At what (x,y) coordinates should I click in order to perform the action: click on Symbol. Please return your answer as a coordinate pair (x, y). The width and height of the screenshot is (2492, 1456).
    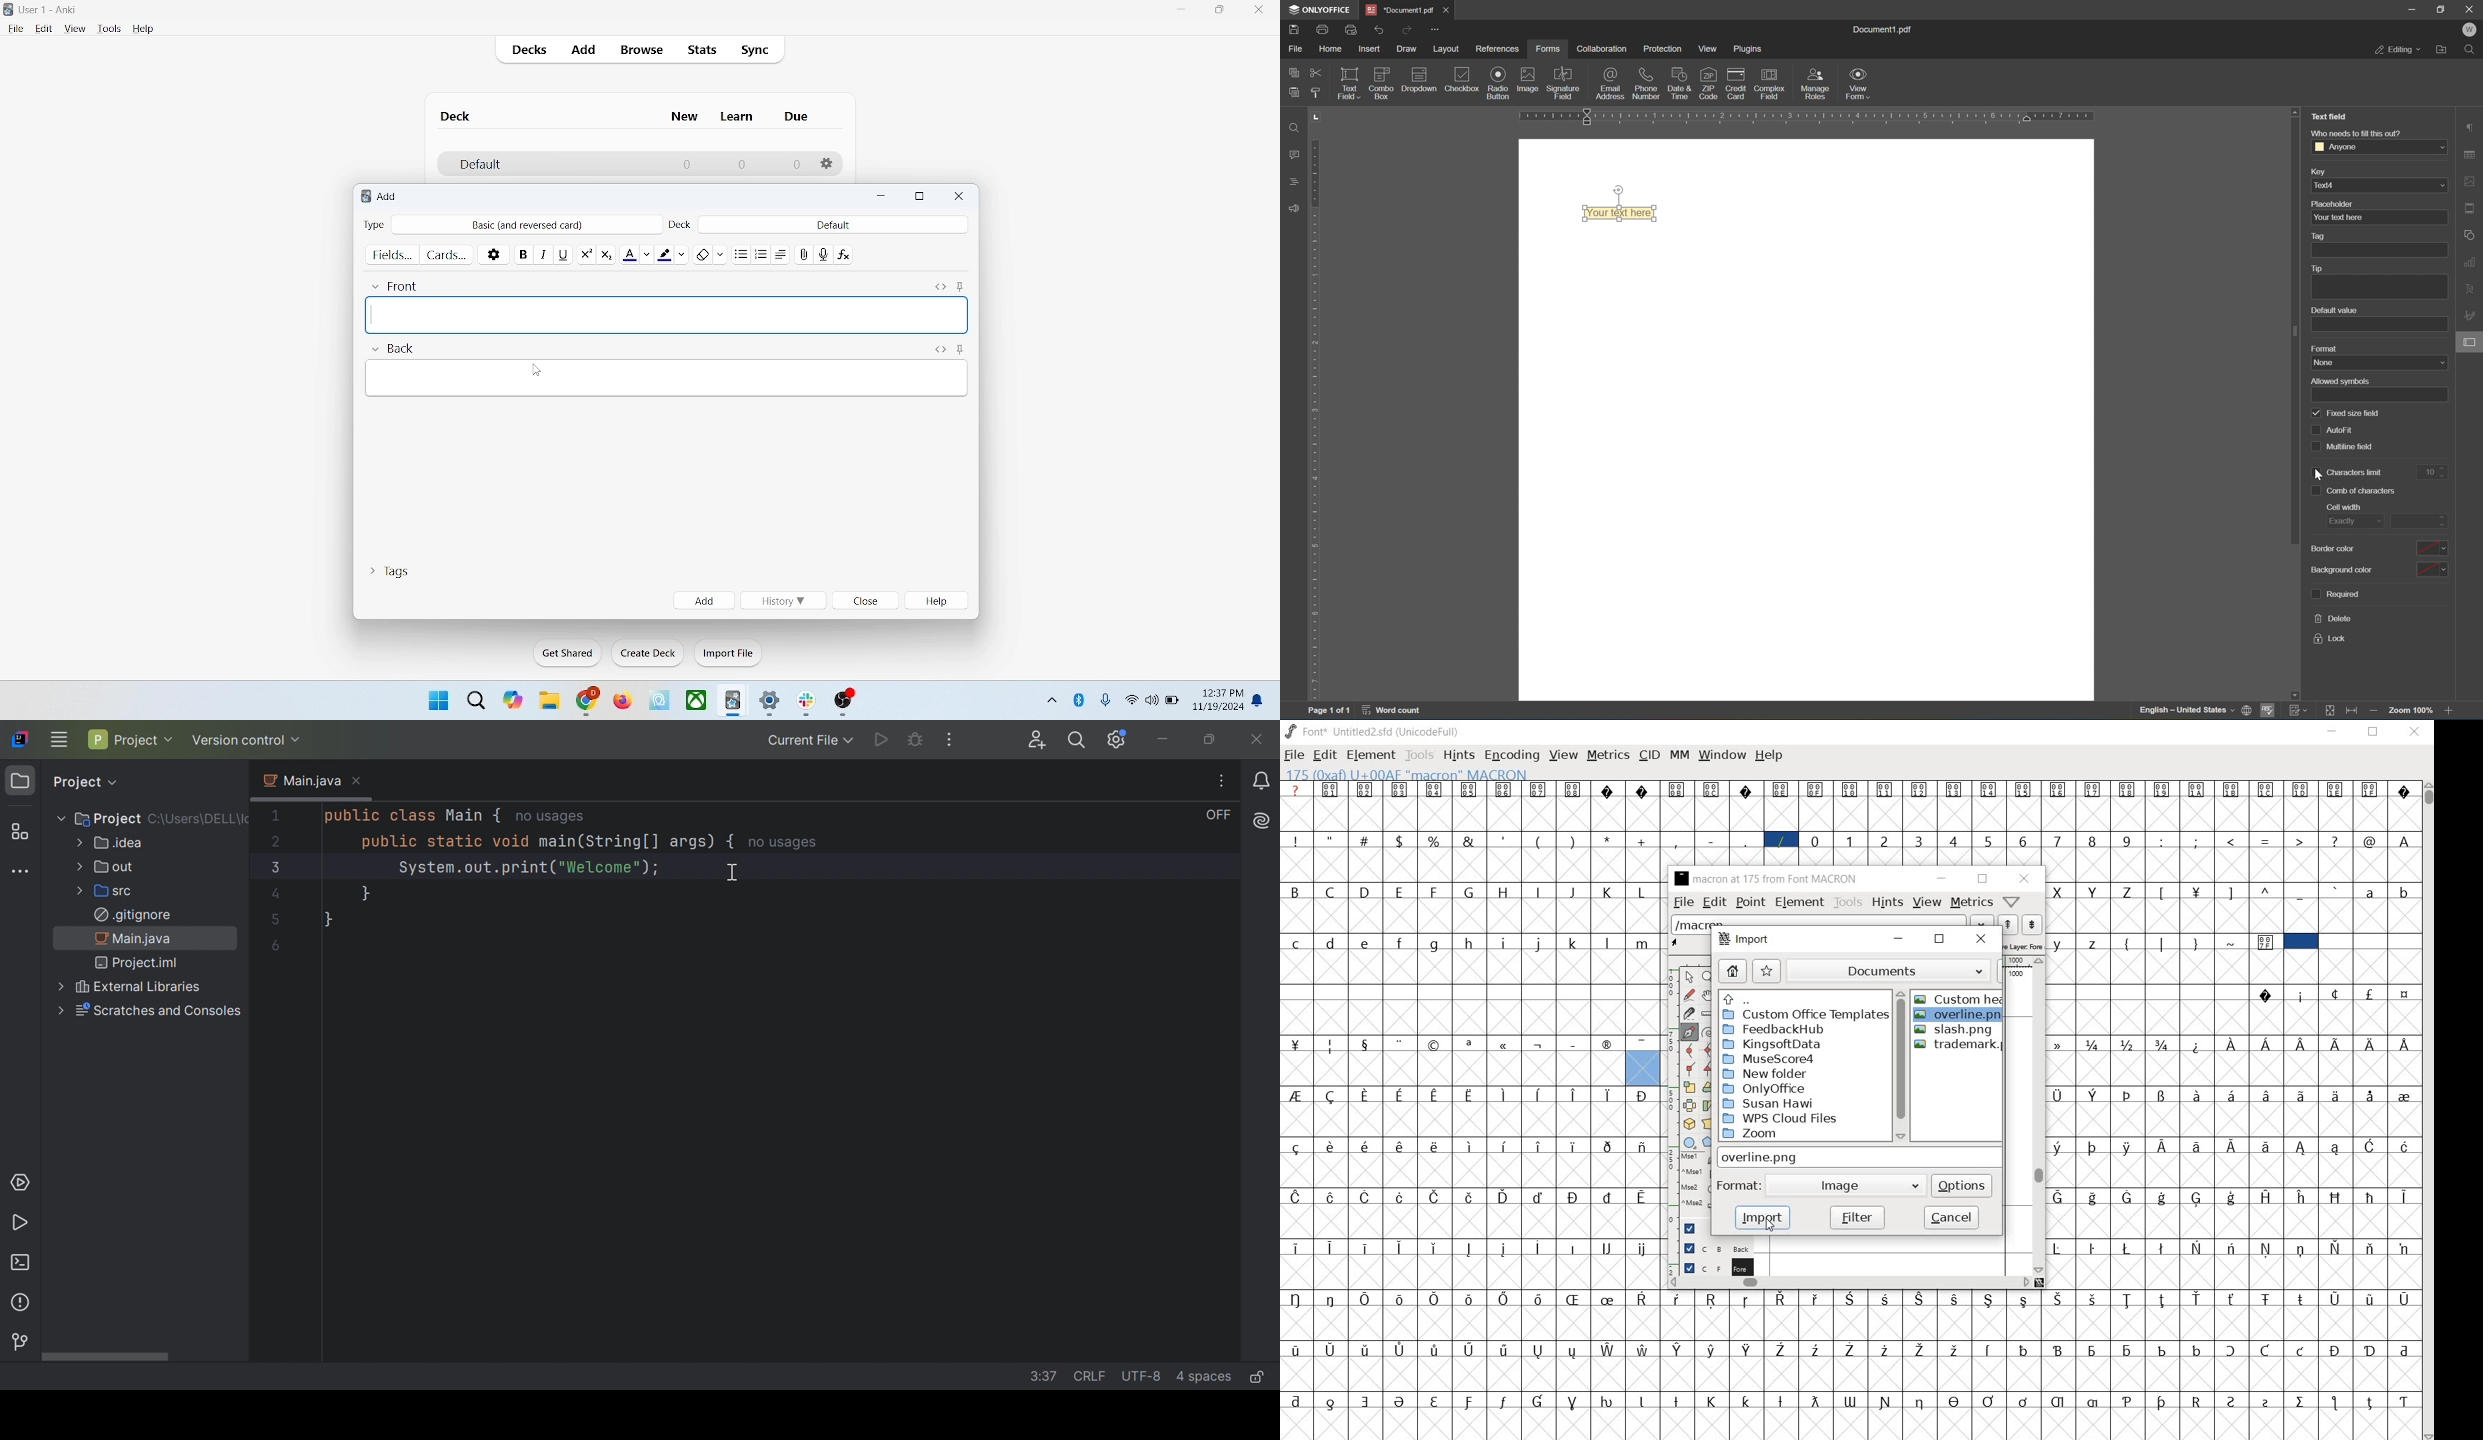
    Looking at the image, I should click on (1680, 1400).